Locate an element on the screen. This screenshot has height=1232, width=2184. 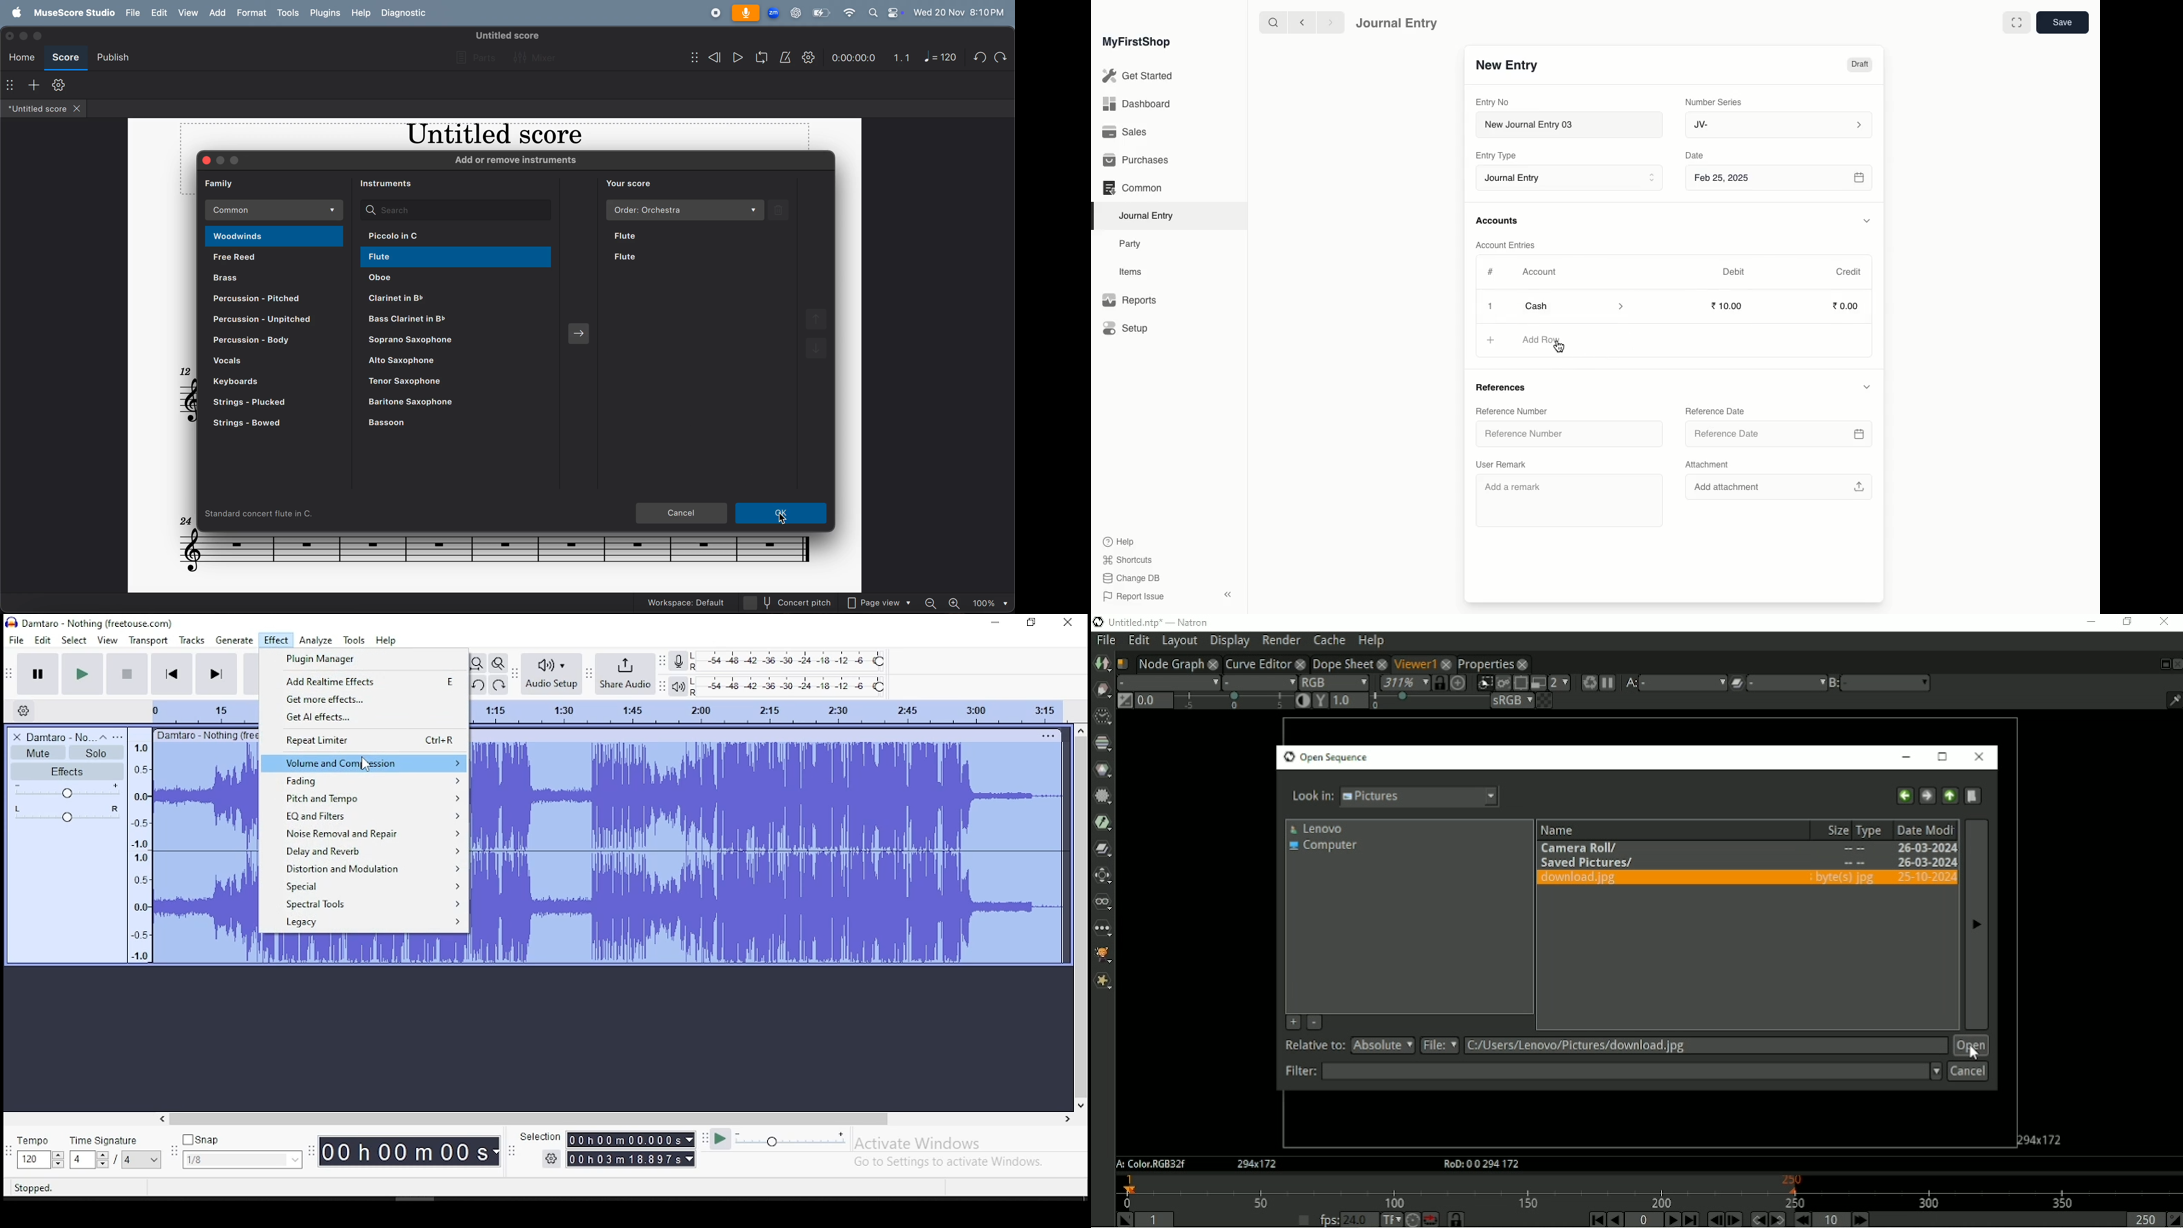
Reference Date is located at coordinates (1779, 433).